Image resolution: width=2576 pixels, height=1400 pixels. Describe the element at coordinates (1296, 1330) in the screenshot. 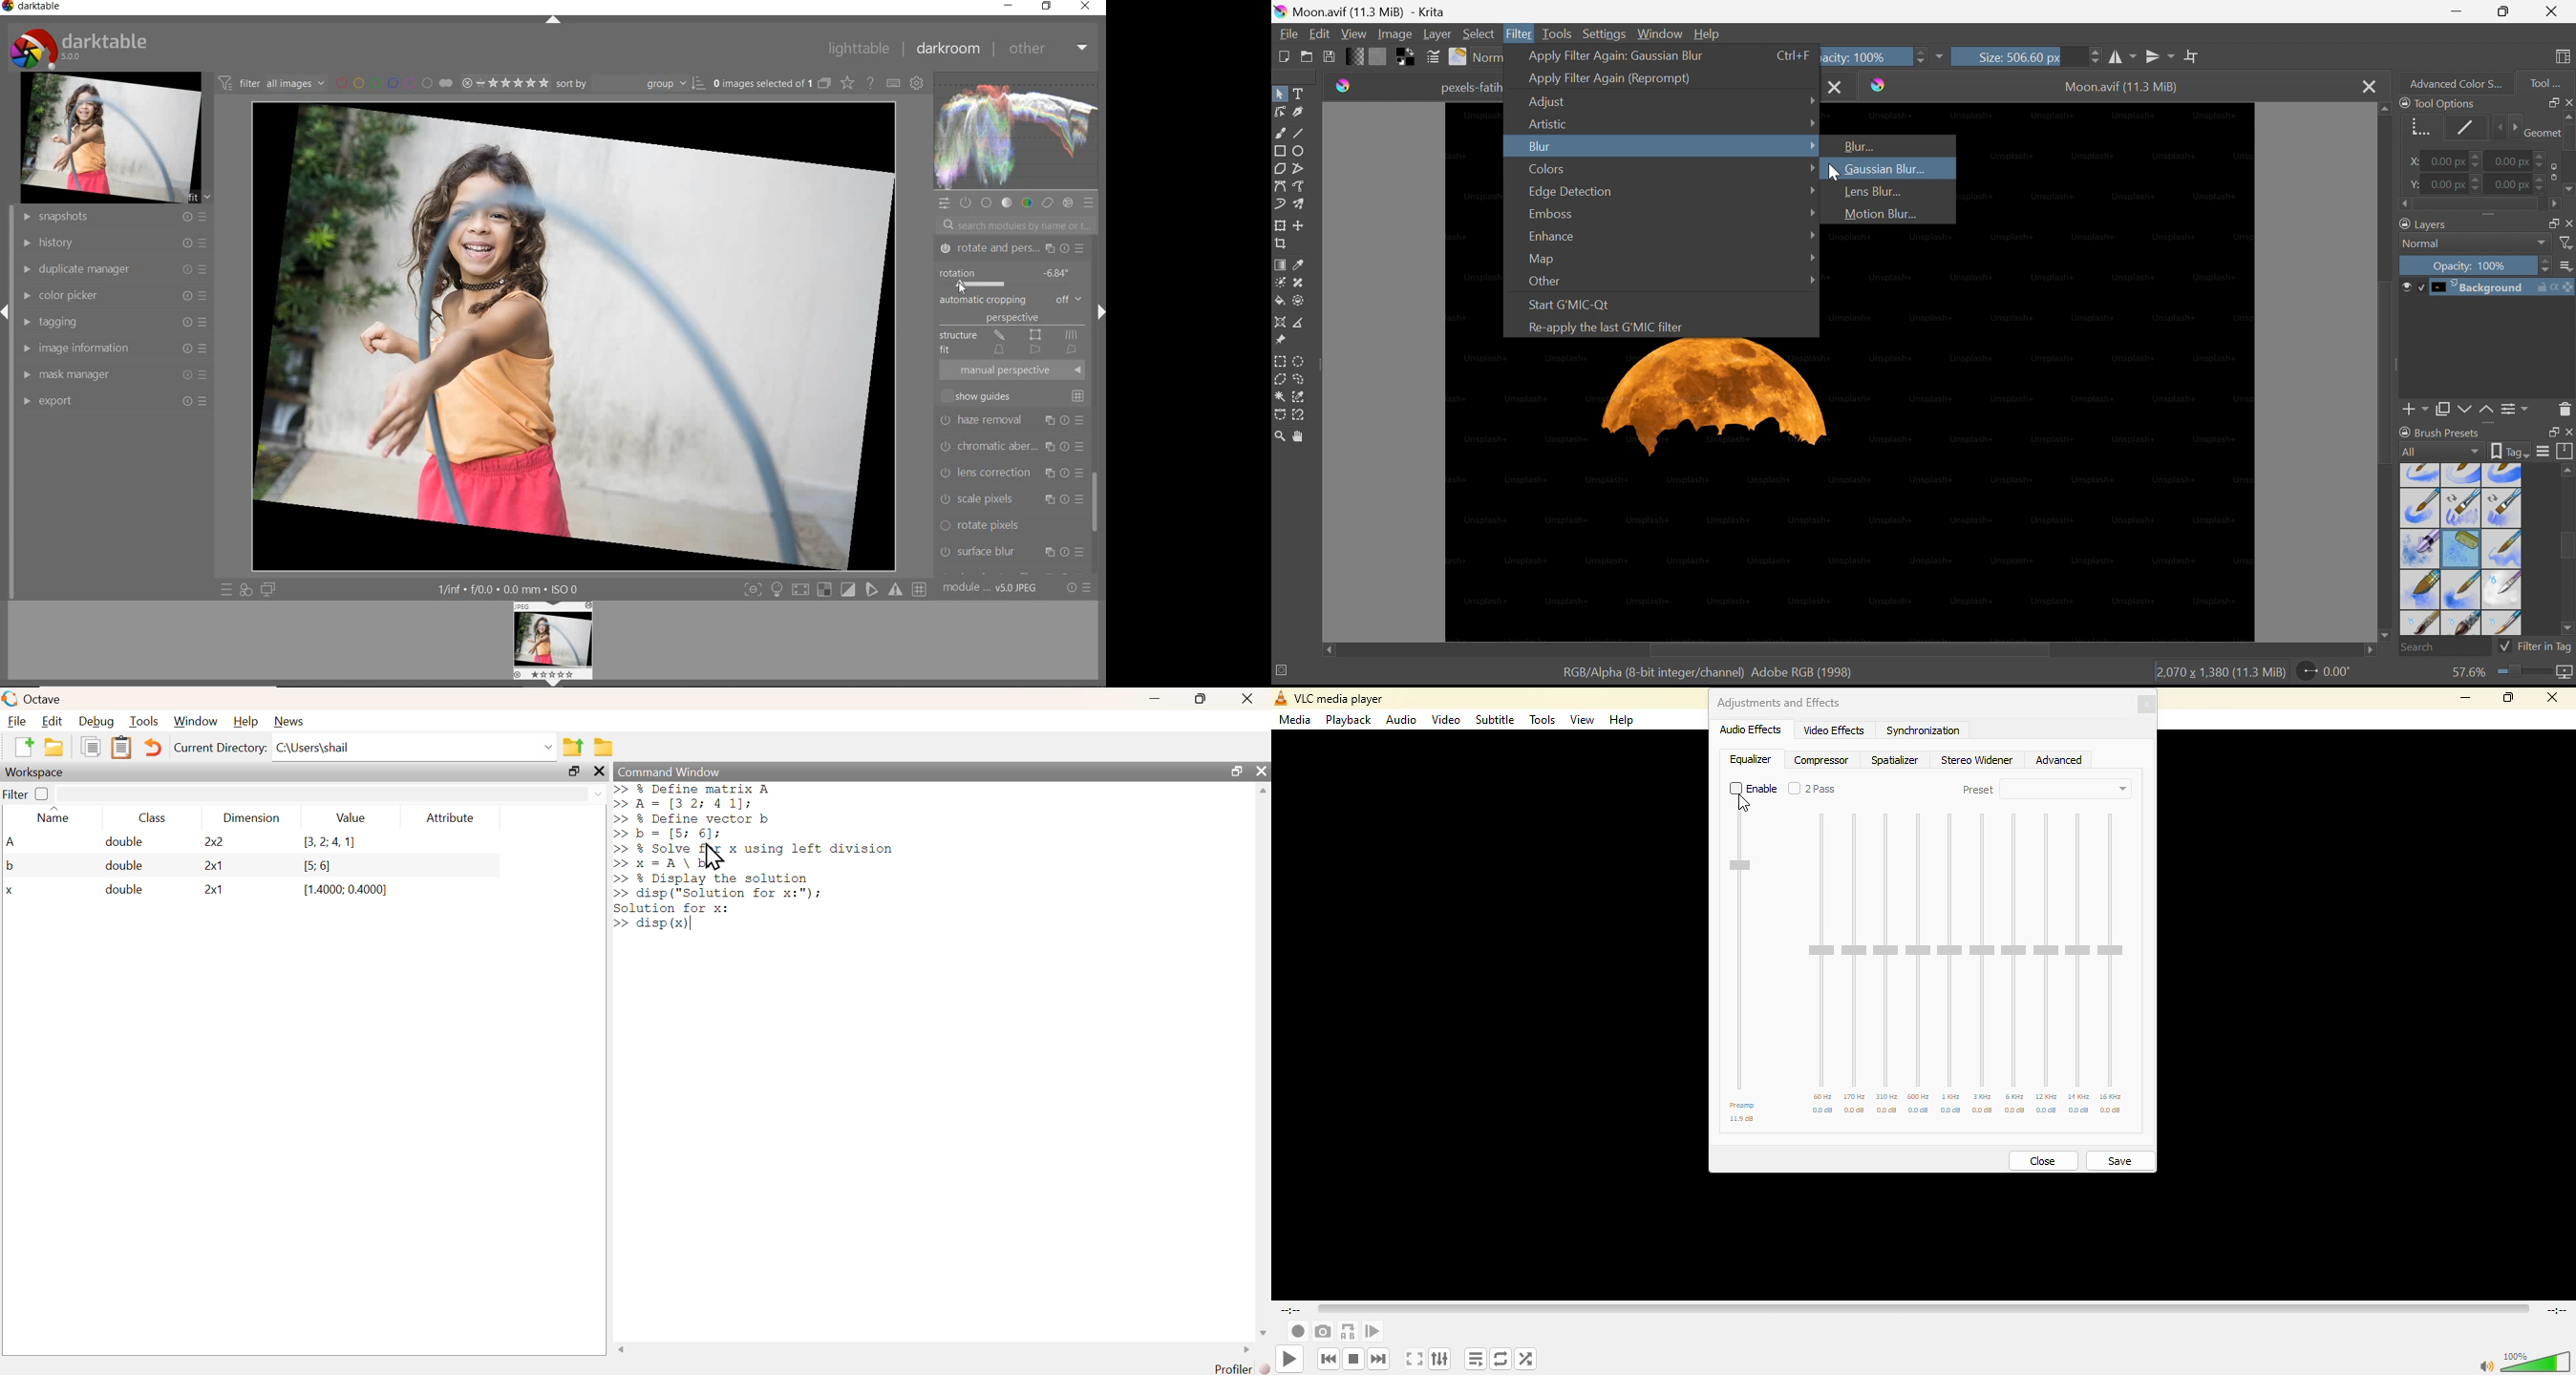

I see `record` at that location.